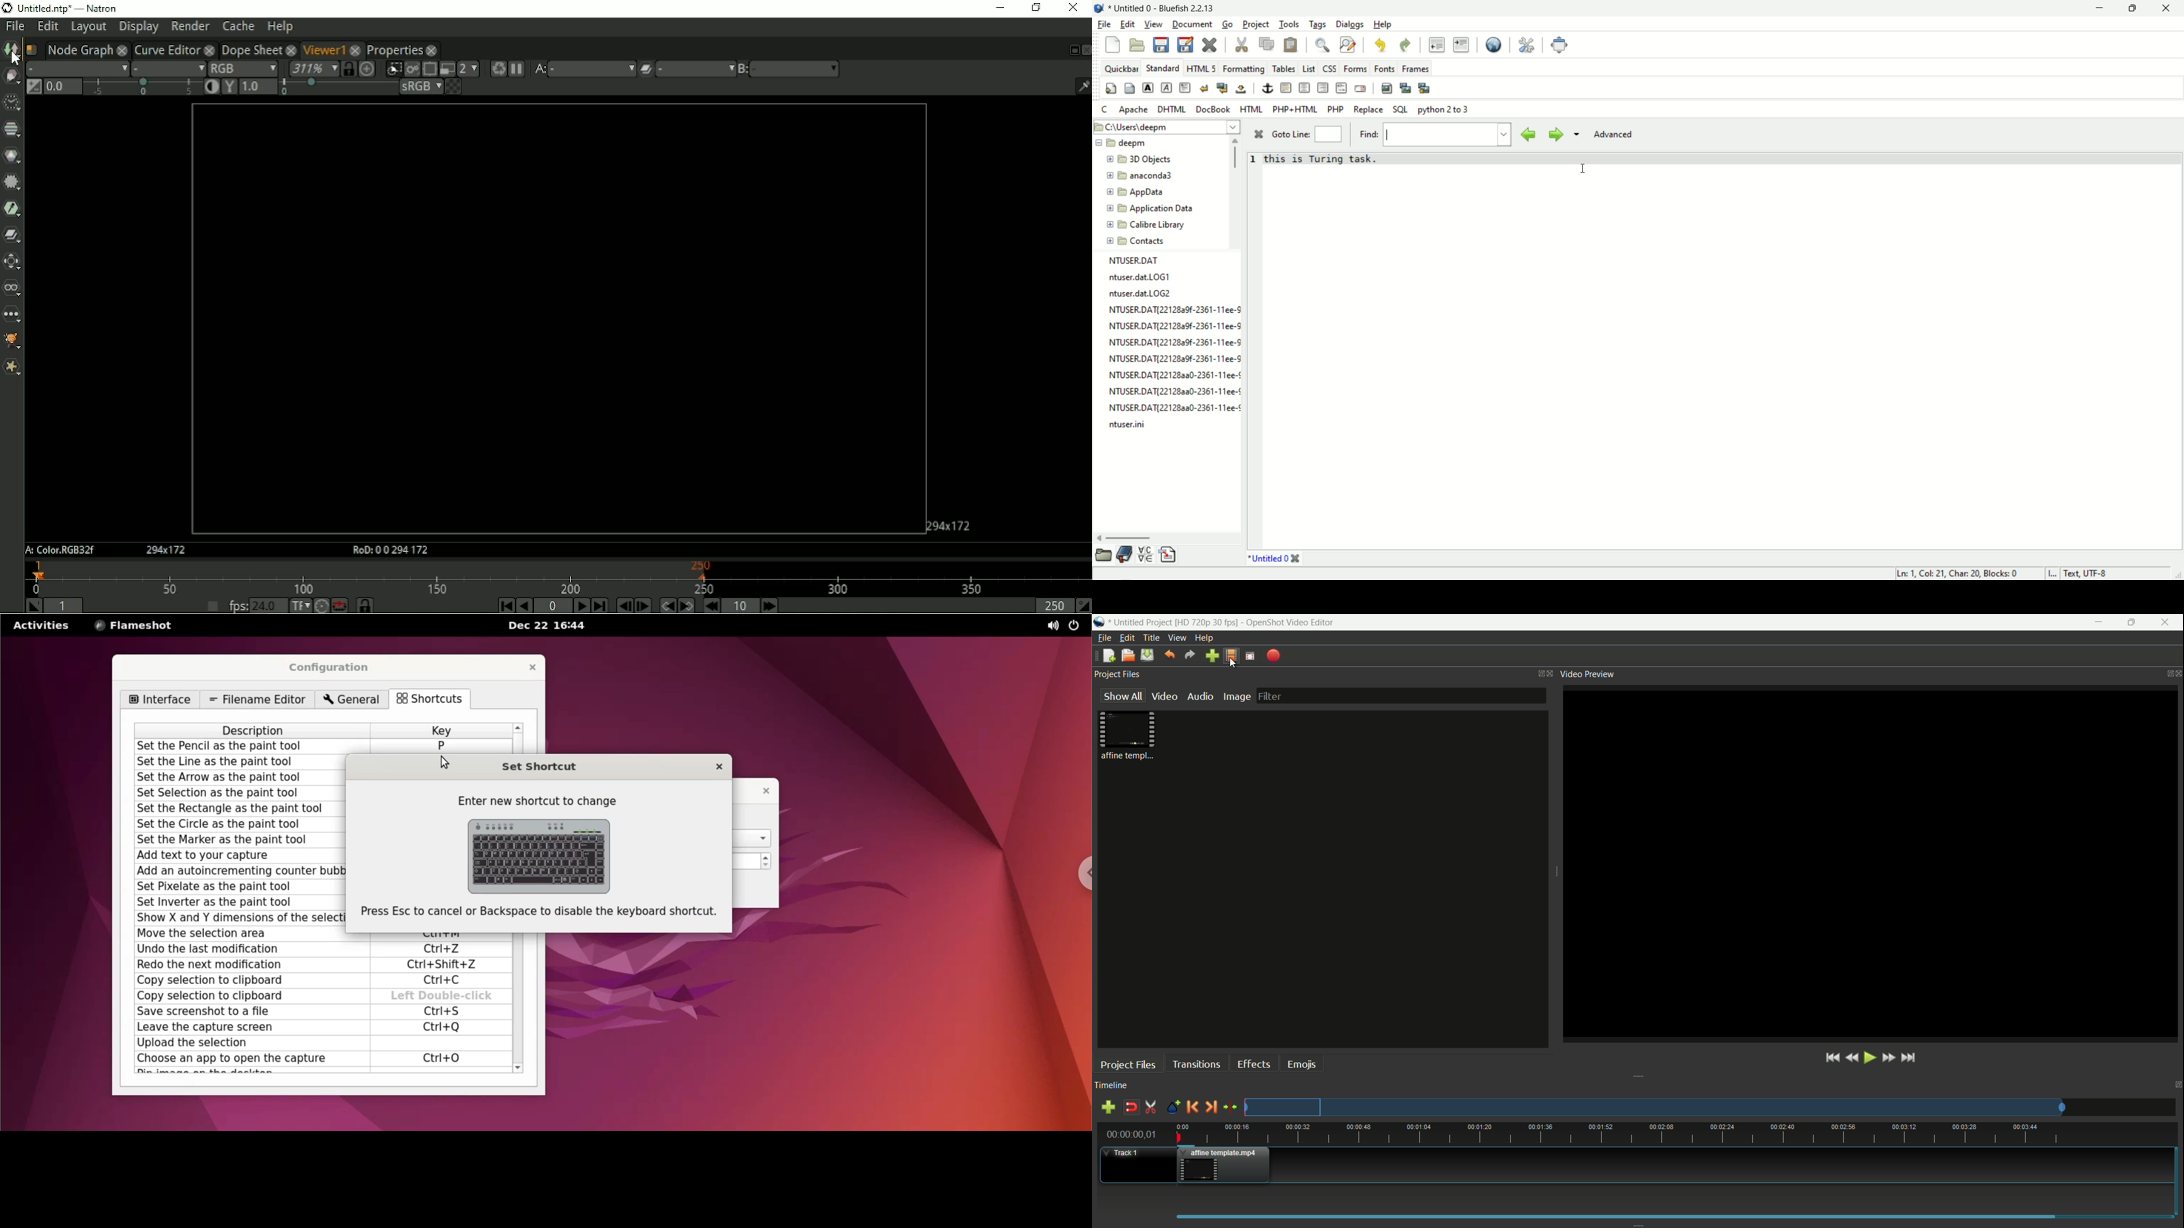 The height and width of the screenshot is (1232, 2184). I want to click on set inverter as paint tool, so click(241, 902).